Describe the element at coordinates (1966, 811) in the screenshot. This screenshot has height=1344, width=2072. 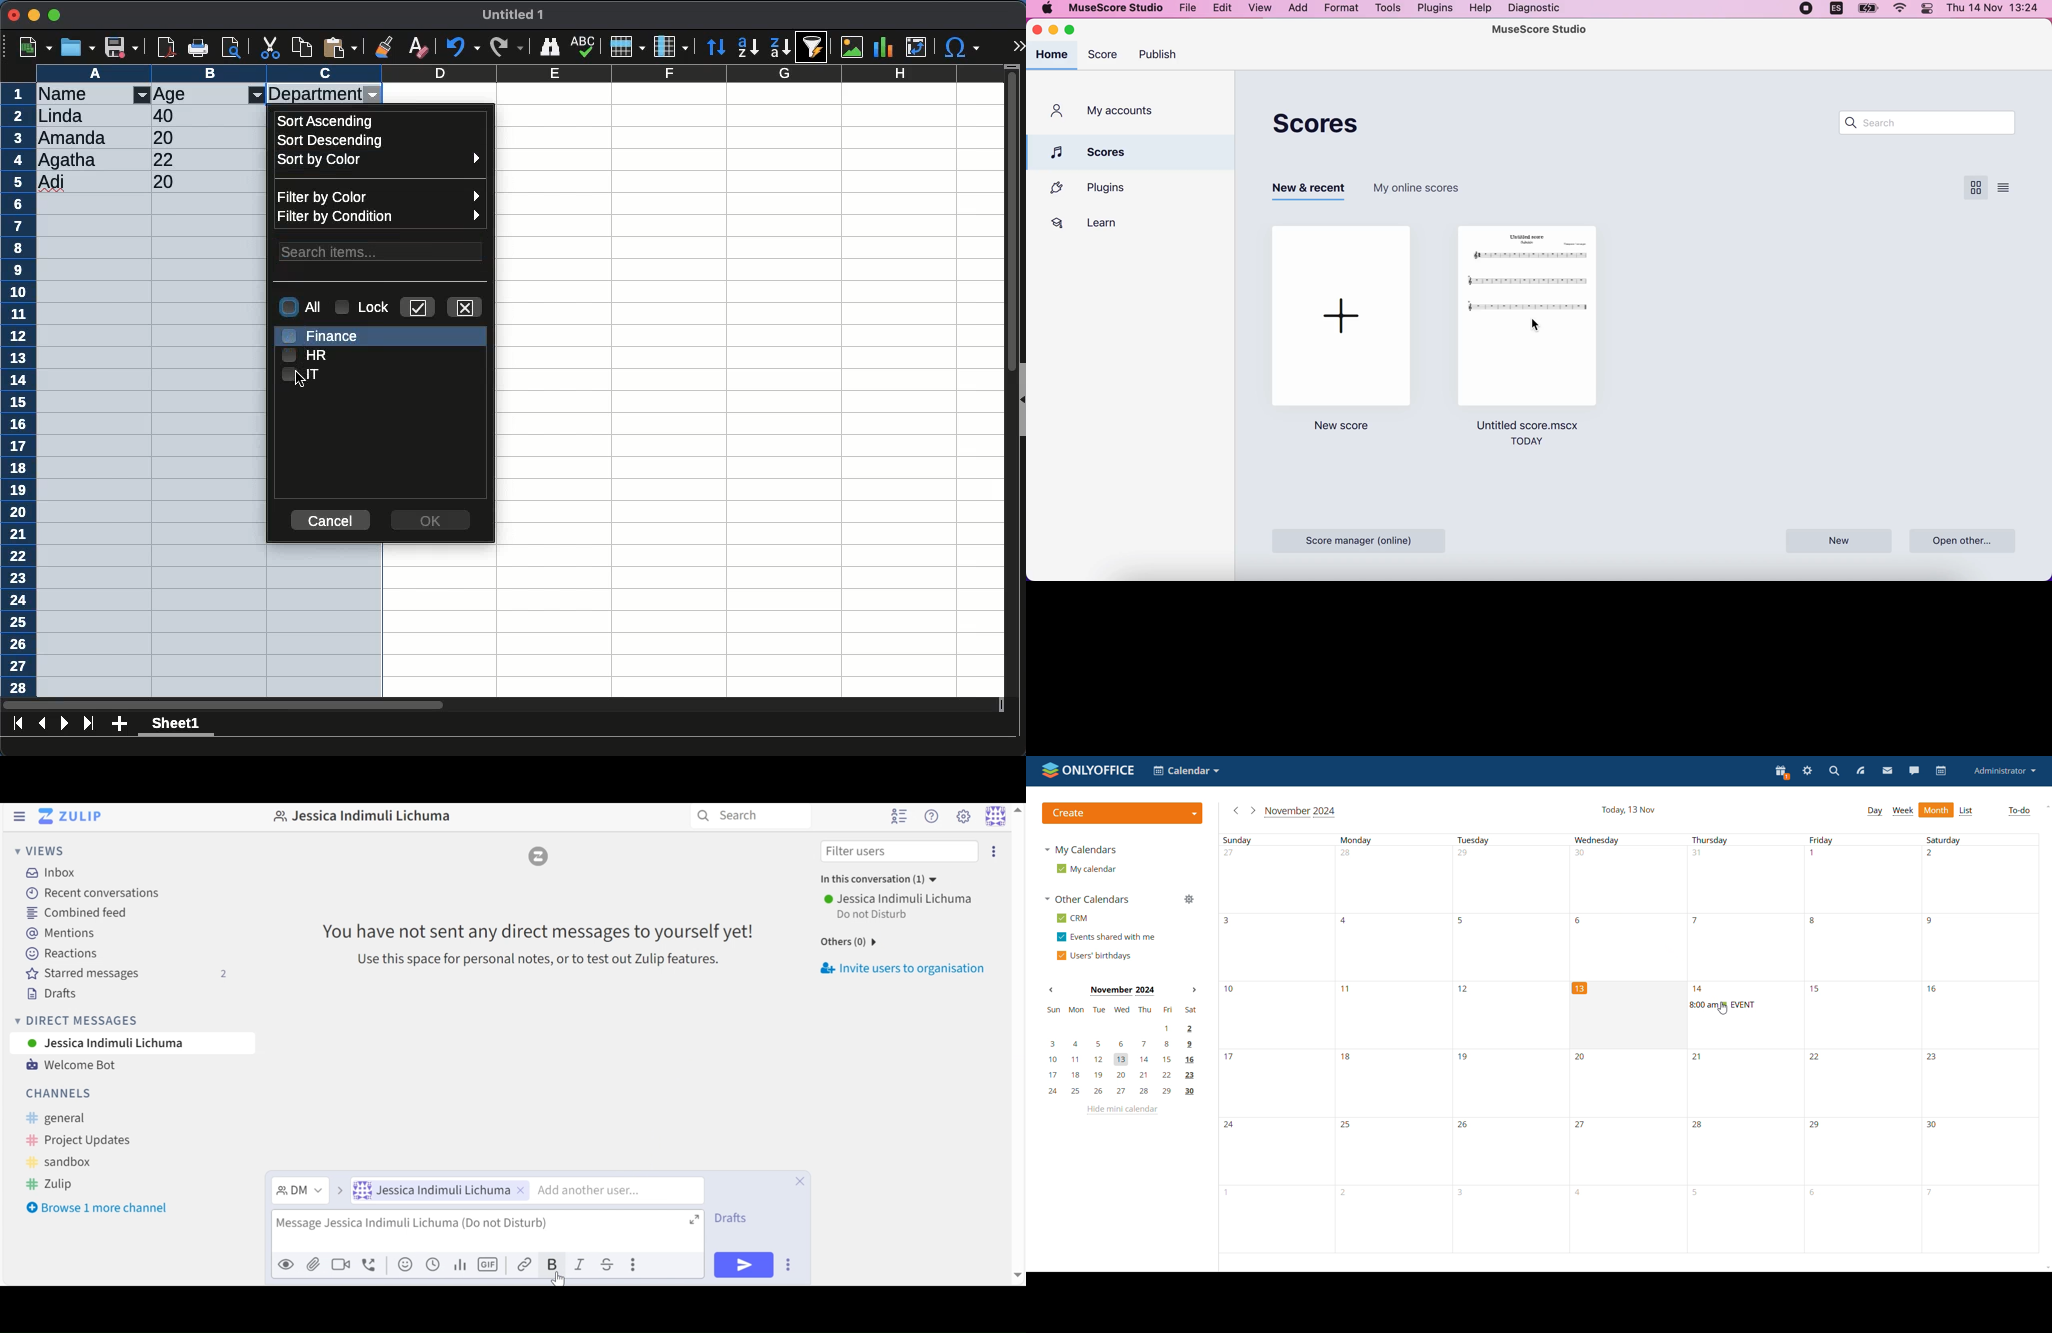
I see `list view` at that location.